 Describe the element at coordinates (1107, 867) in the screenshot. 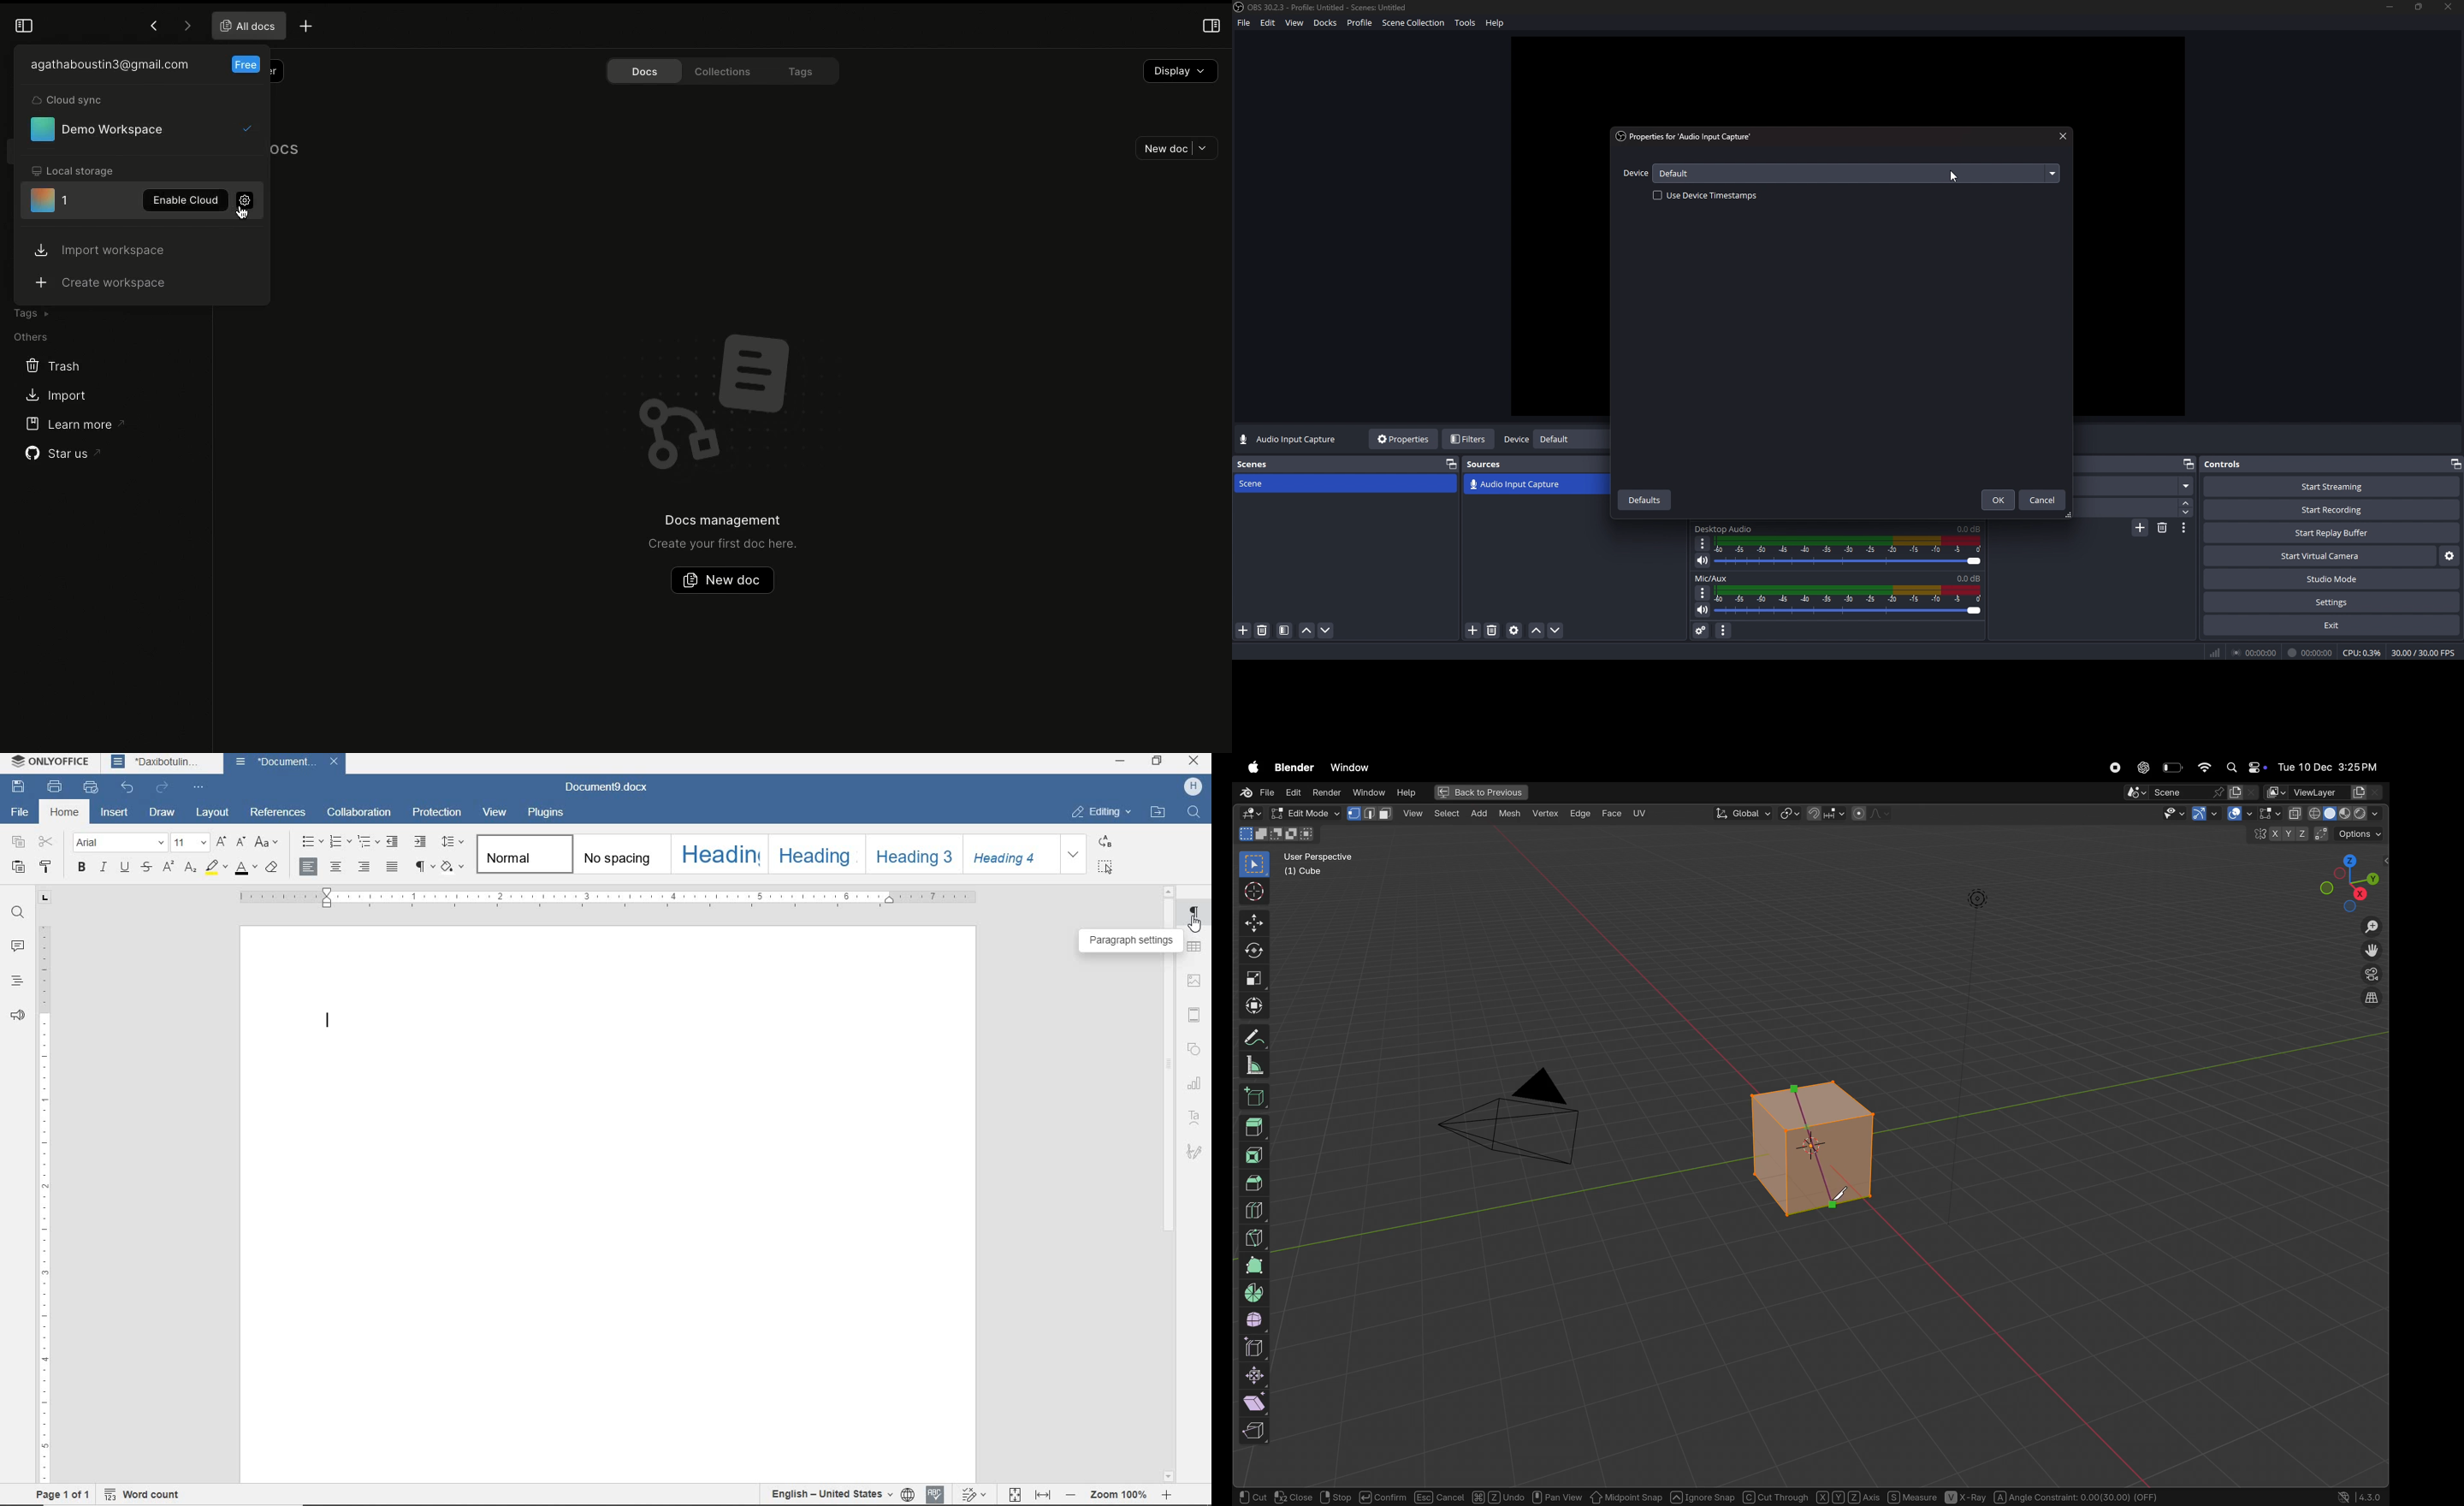

I see `SELECT ALL` at that location.